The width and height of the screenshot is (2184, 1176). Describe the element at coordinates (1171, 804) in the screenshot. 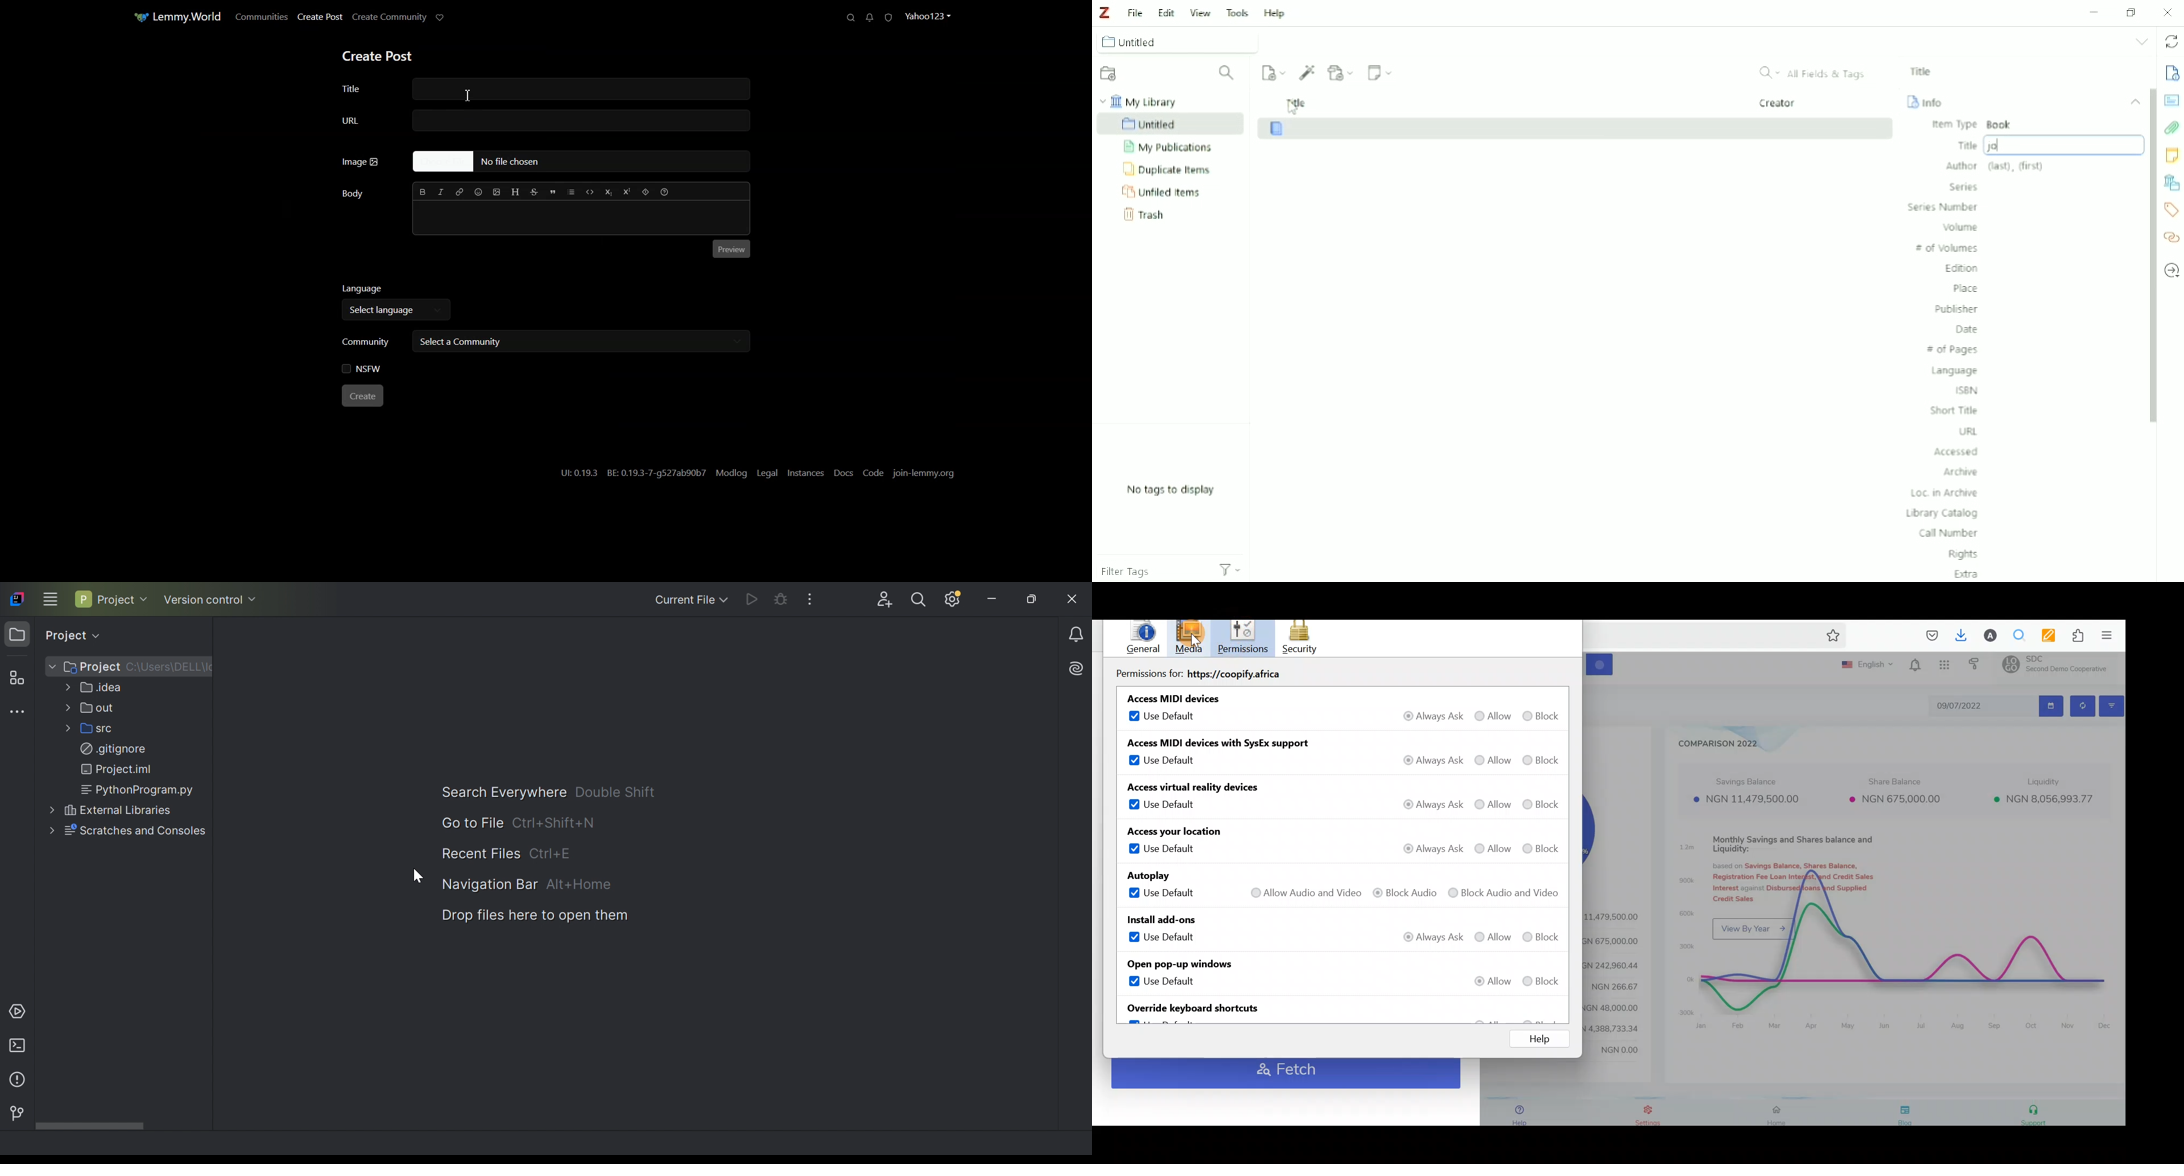

I see `Use default` at that location.